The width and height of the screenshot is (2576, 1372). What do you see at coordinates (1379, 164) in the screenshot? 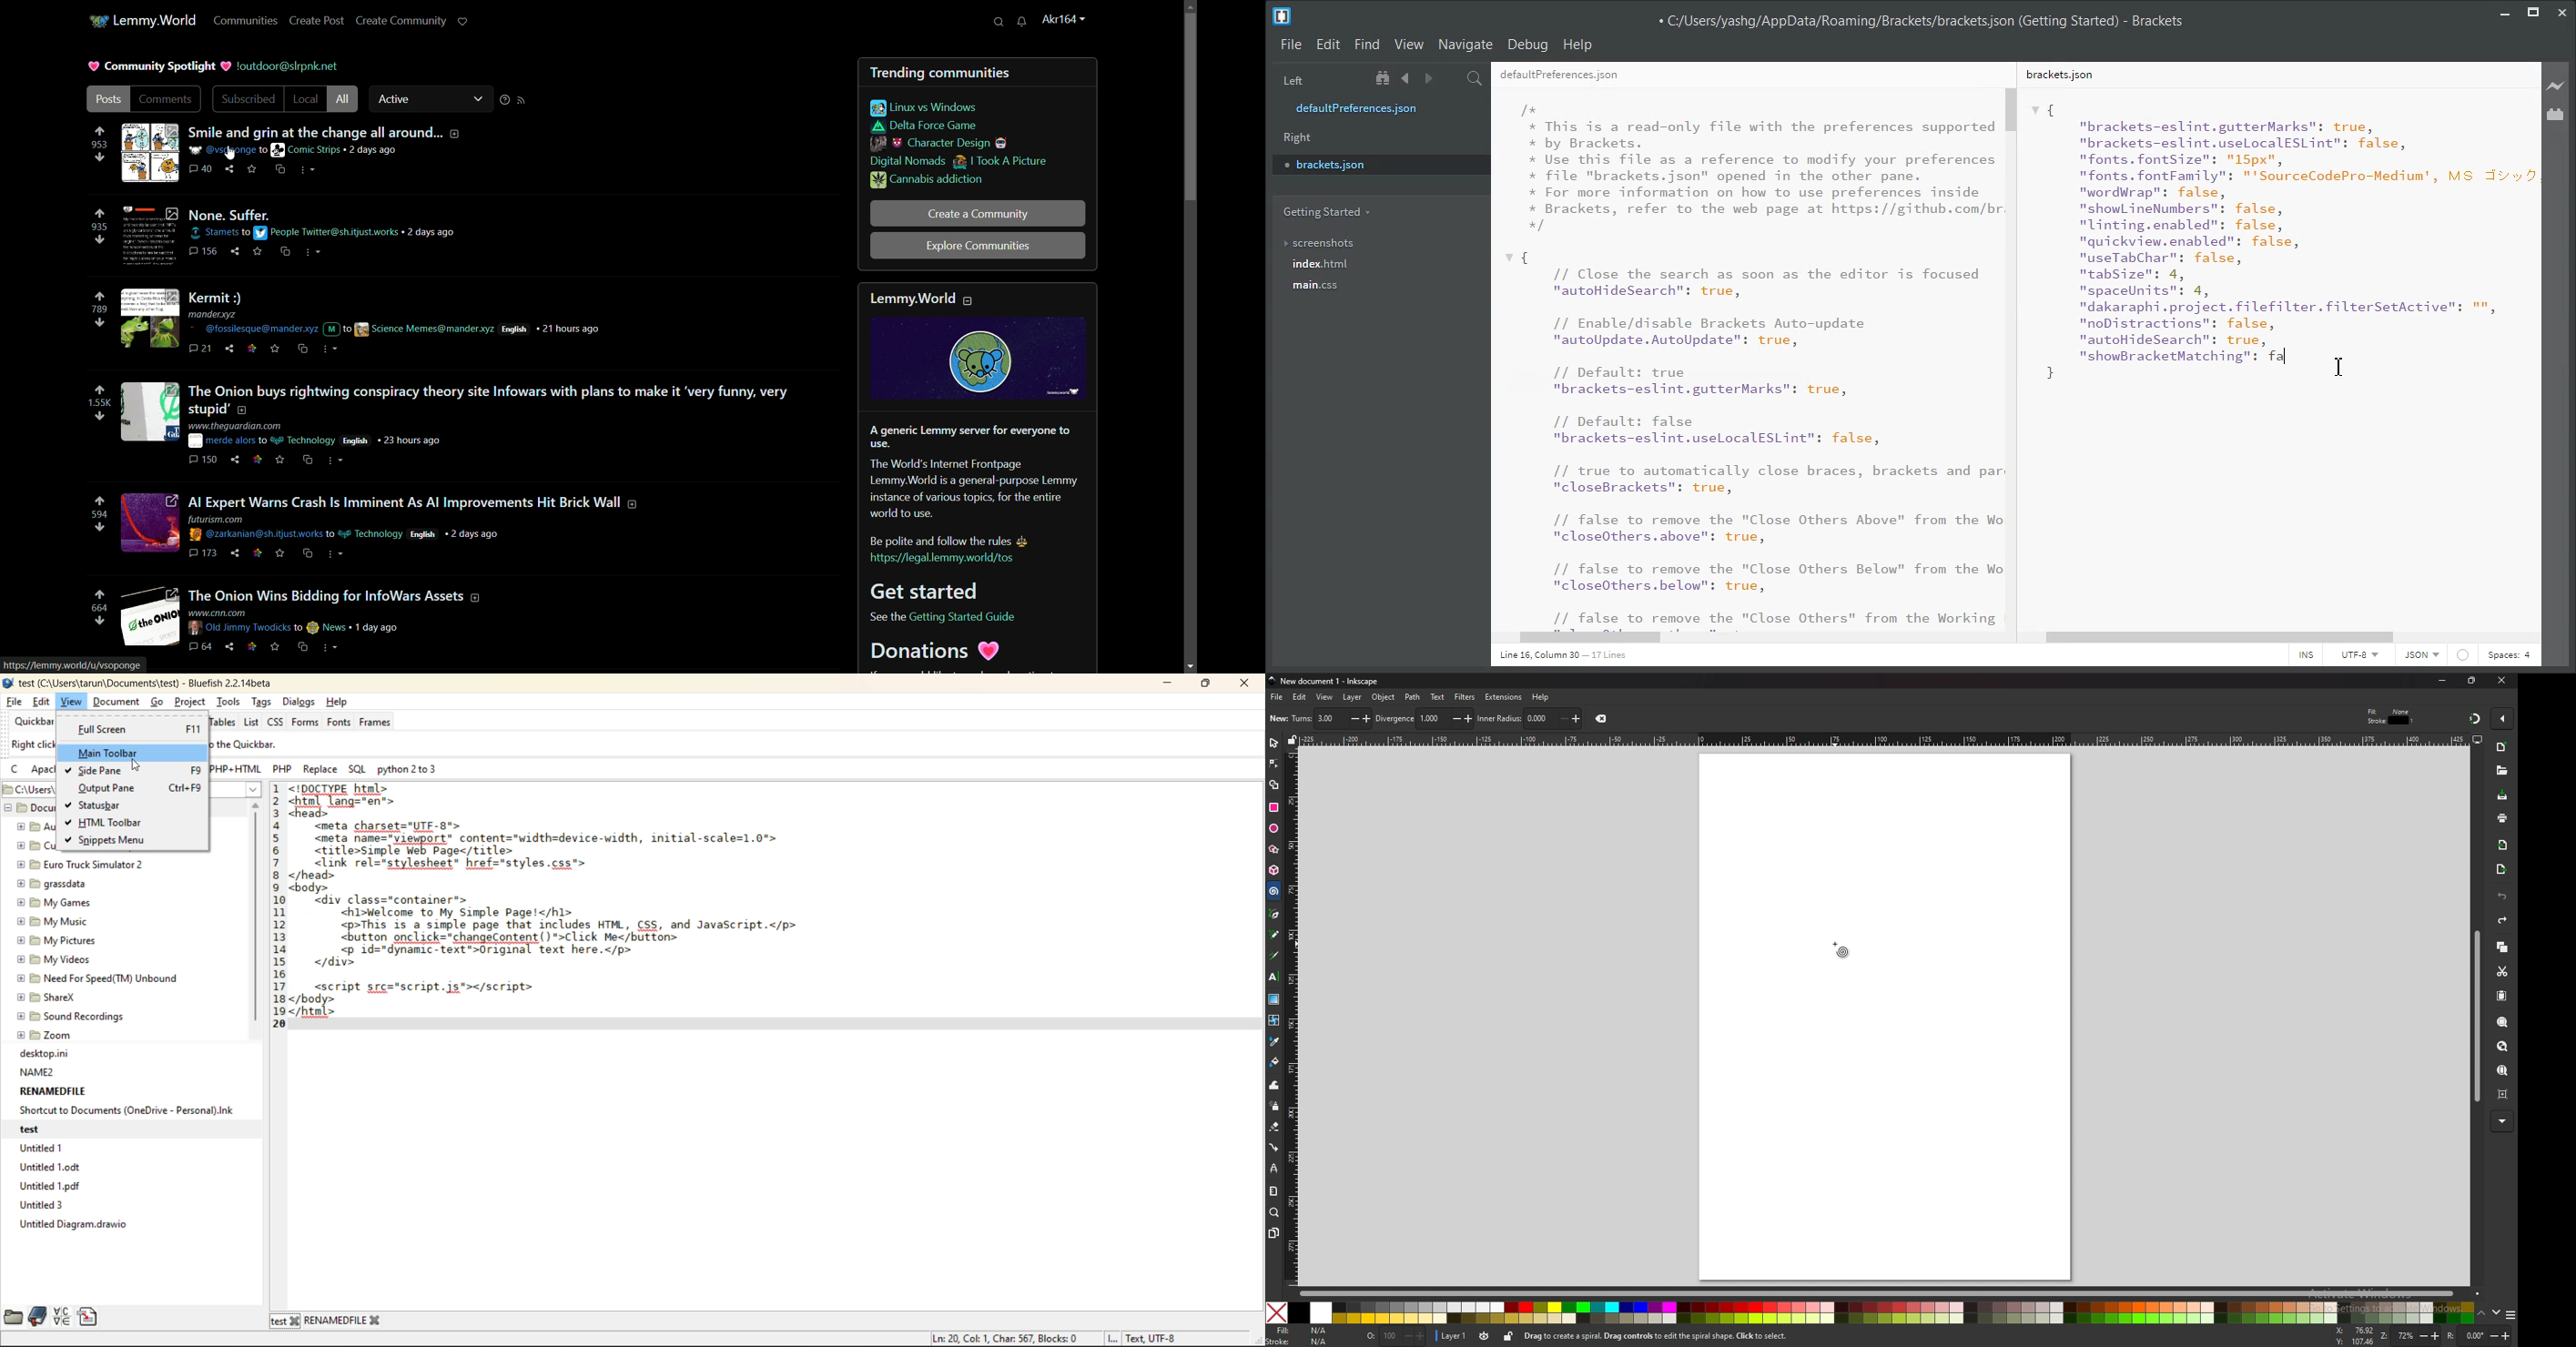
I see `brackets.json` at bounding box center [1379, 164].